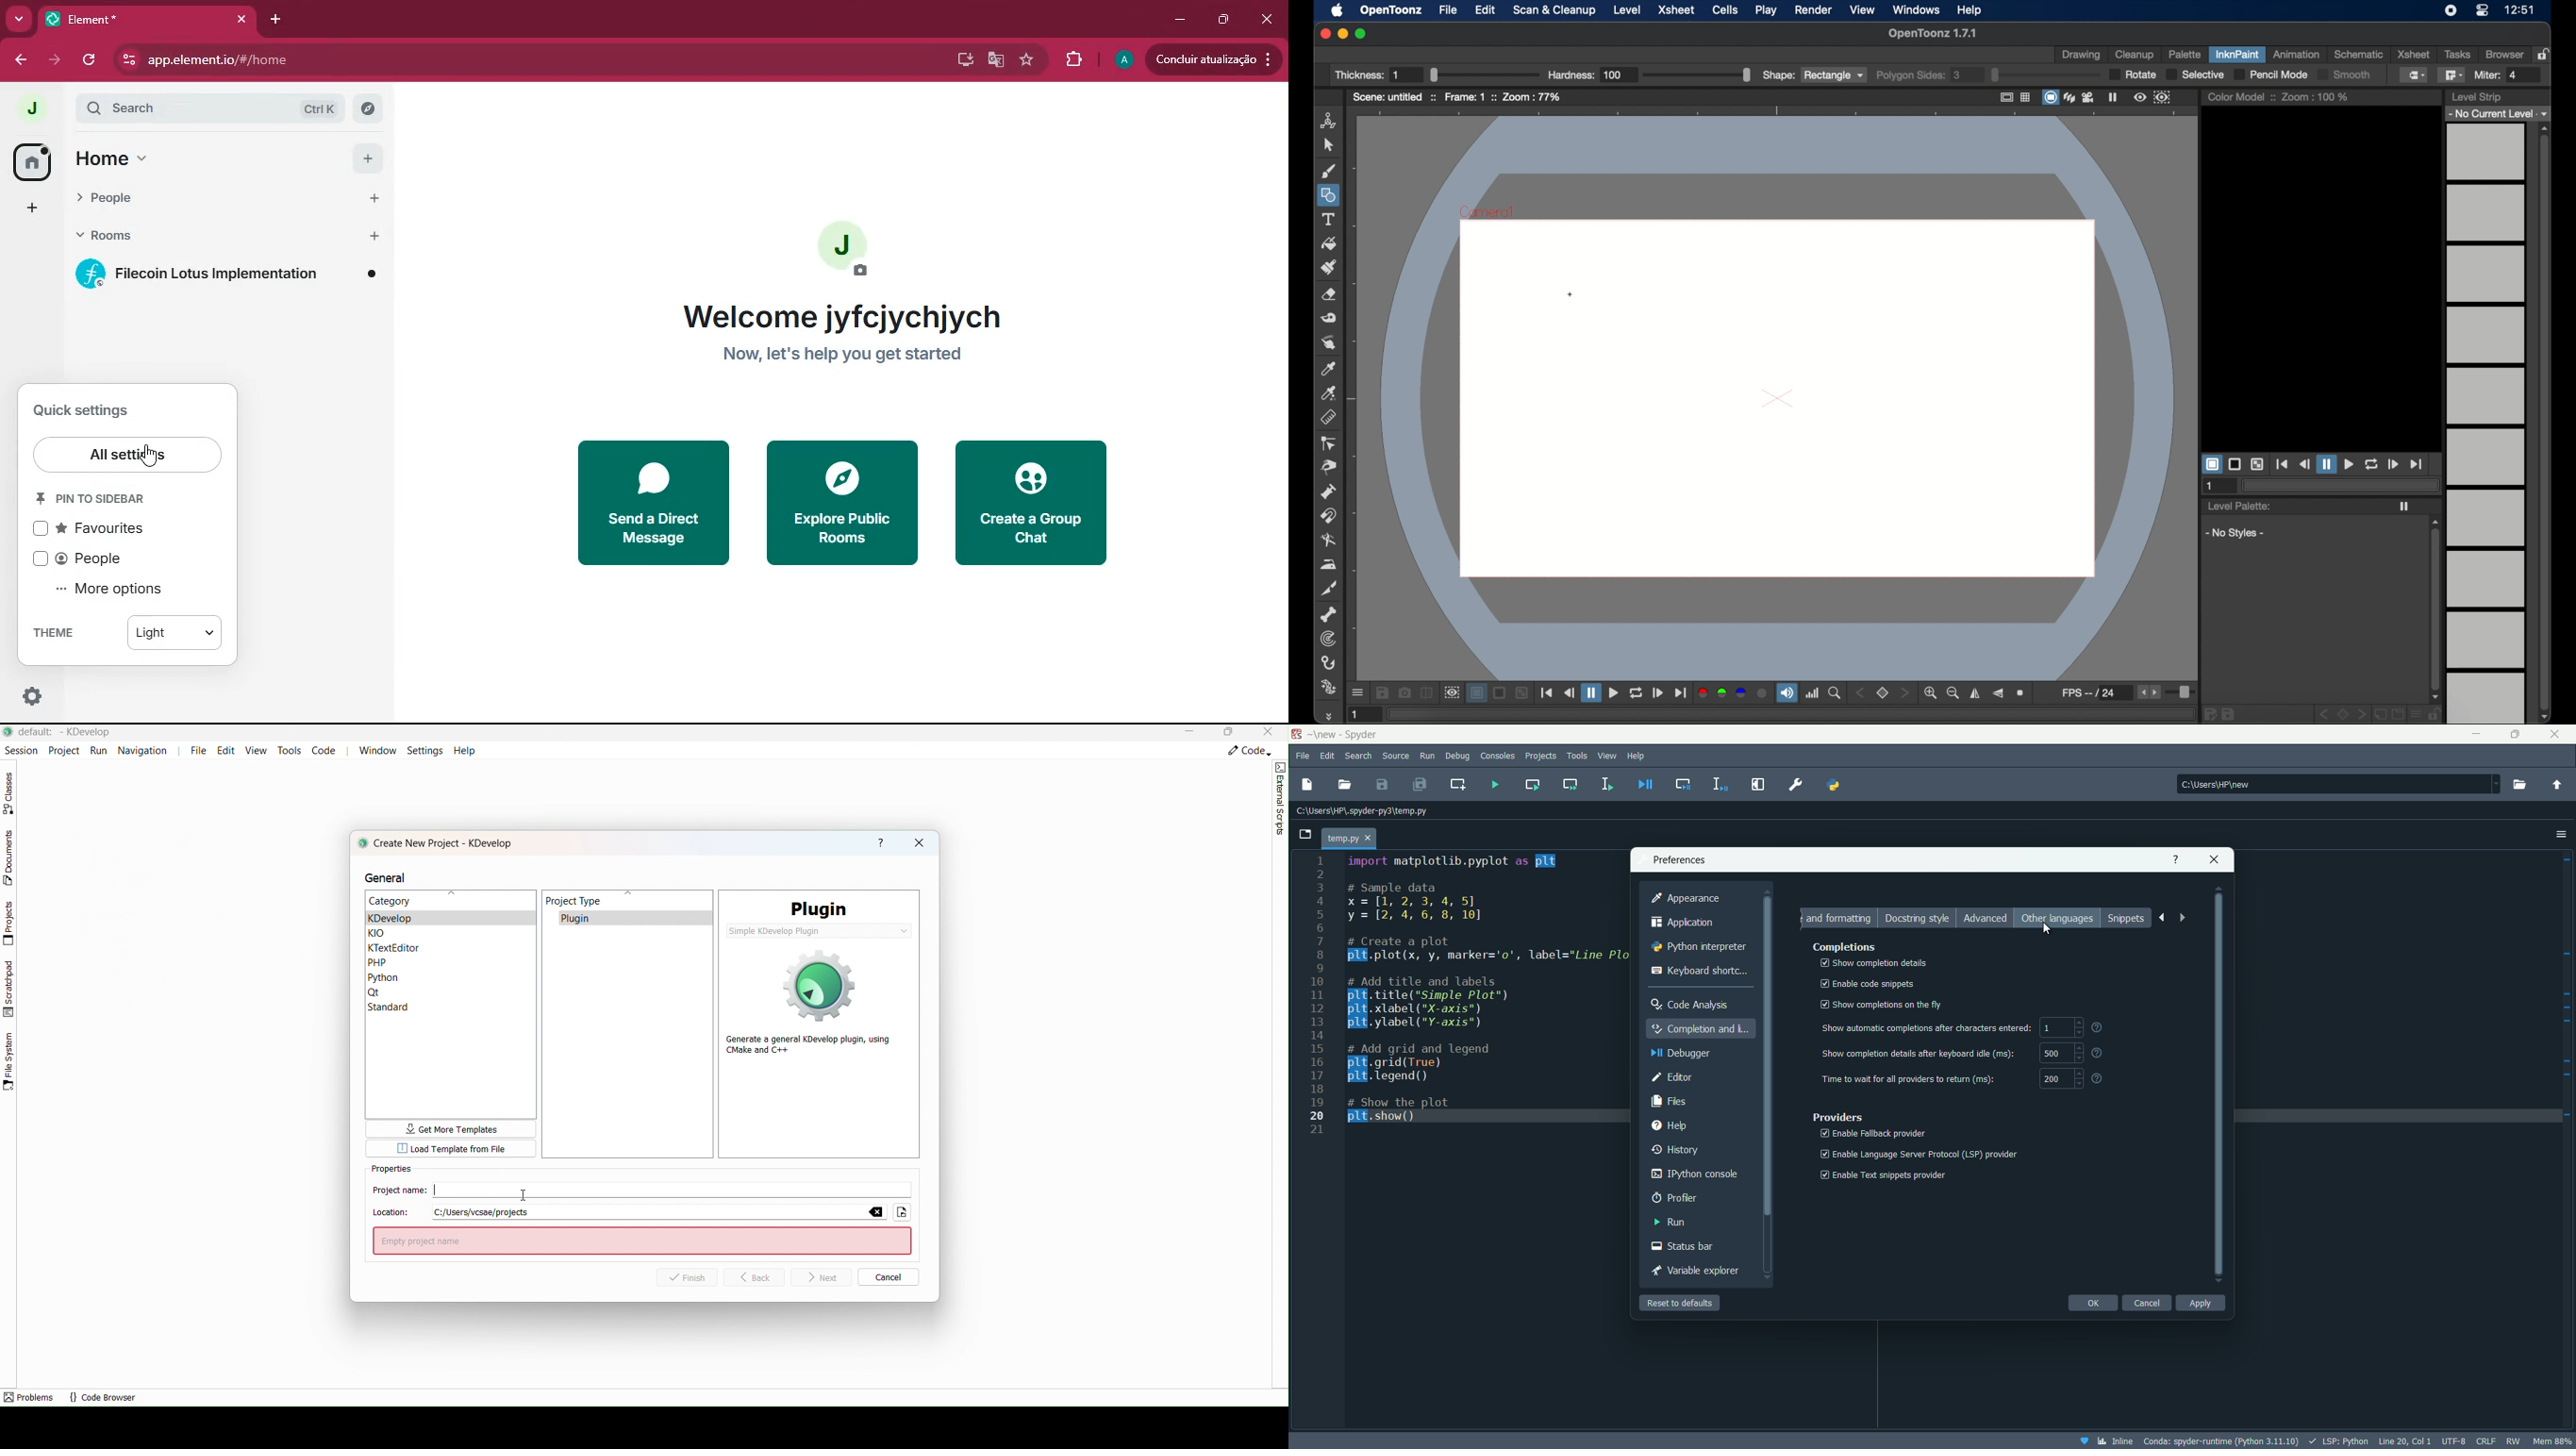  What do you see at coordinates (191, 233) in the screenshot?
I see `rooms` at bounding box center [191, 233].